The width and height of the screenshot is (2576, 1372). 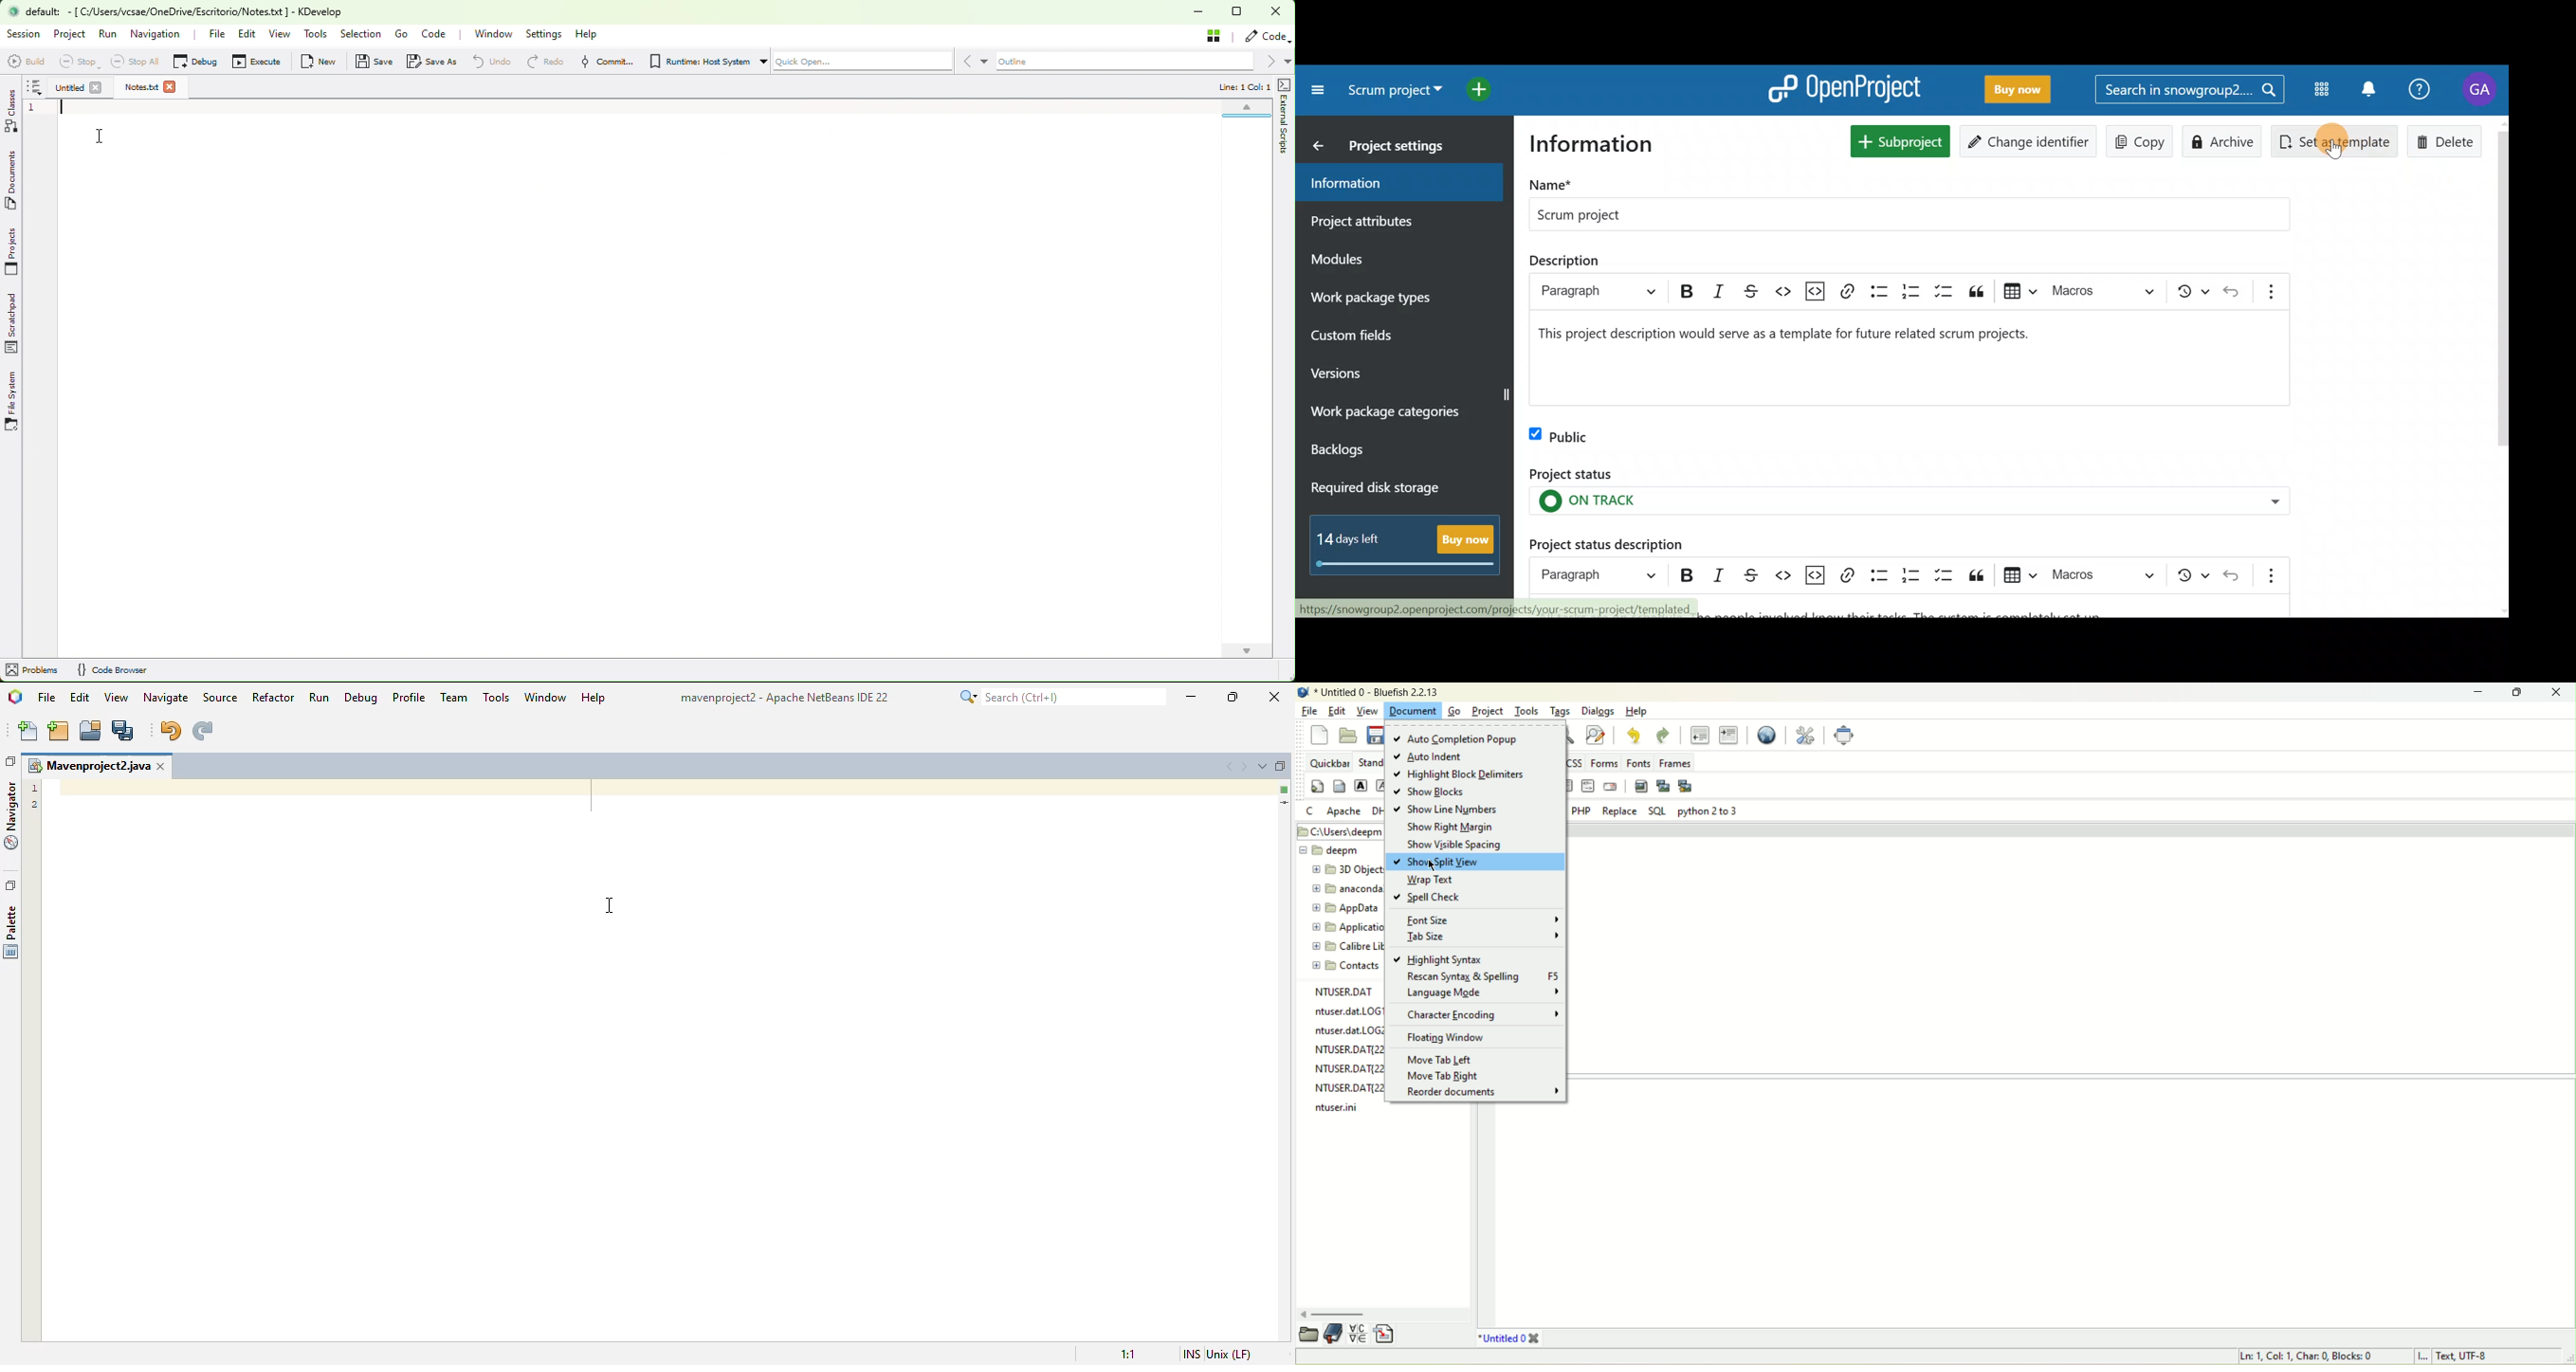 I want to click on ntuser.dat.LOG1, so click(x=1347, y=1010).